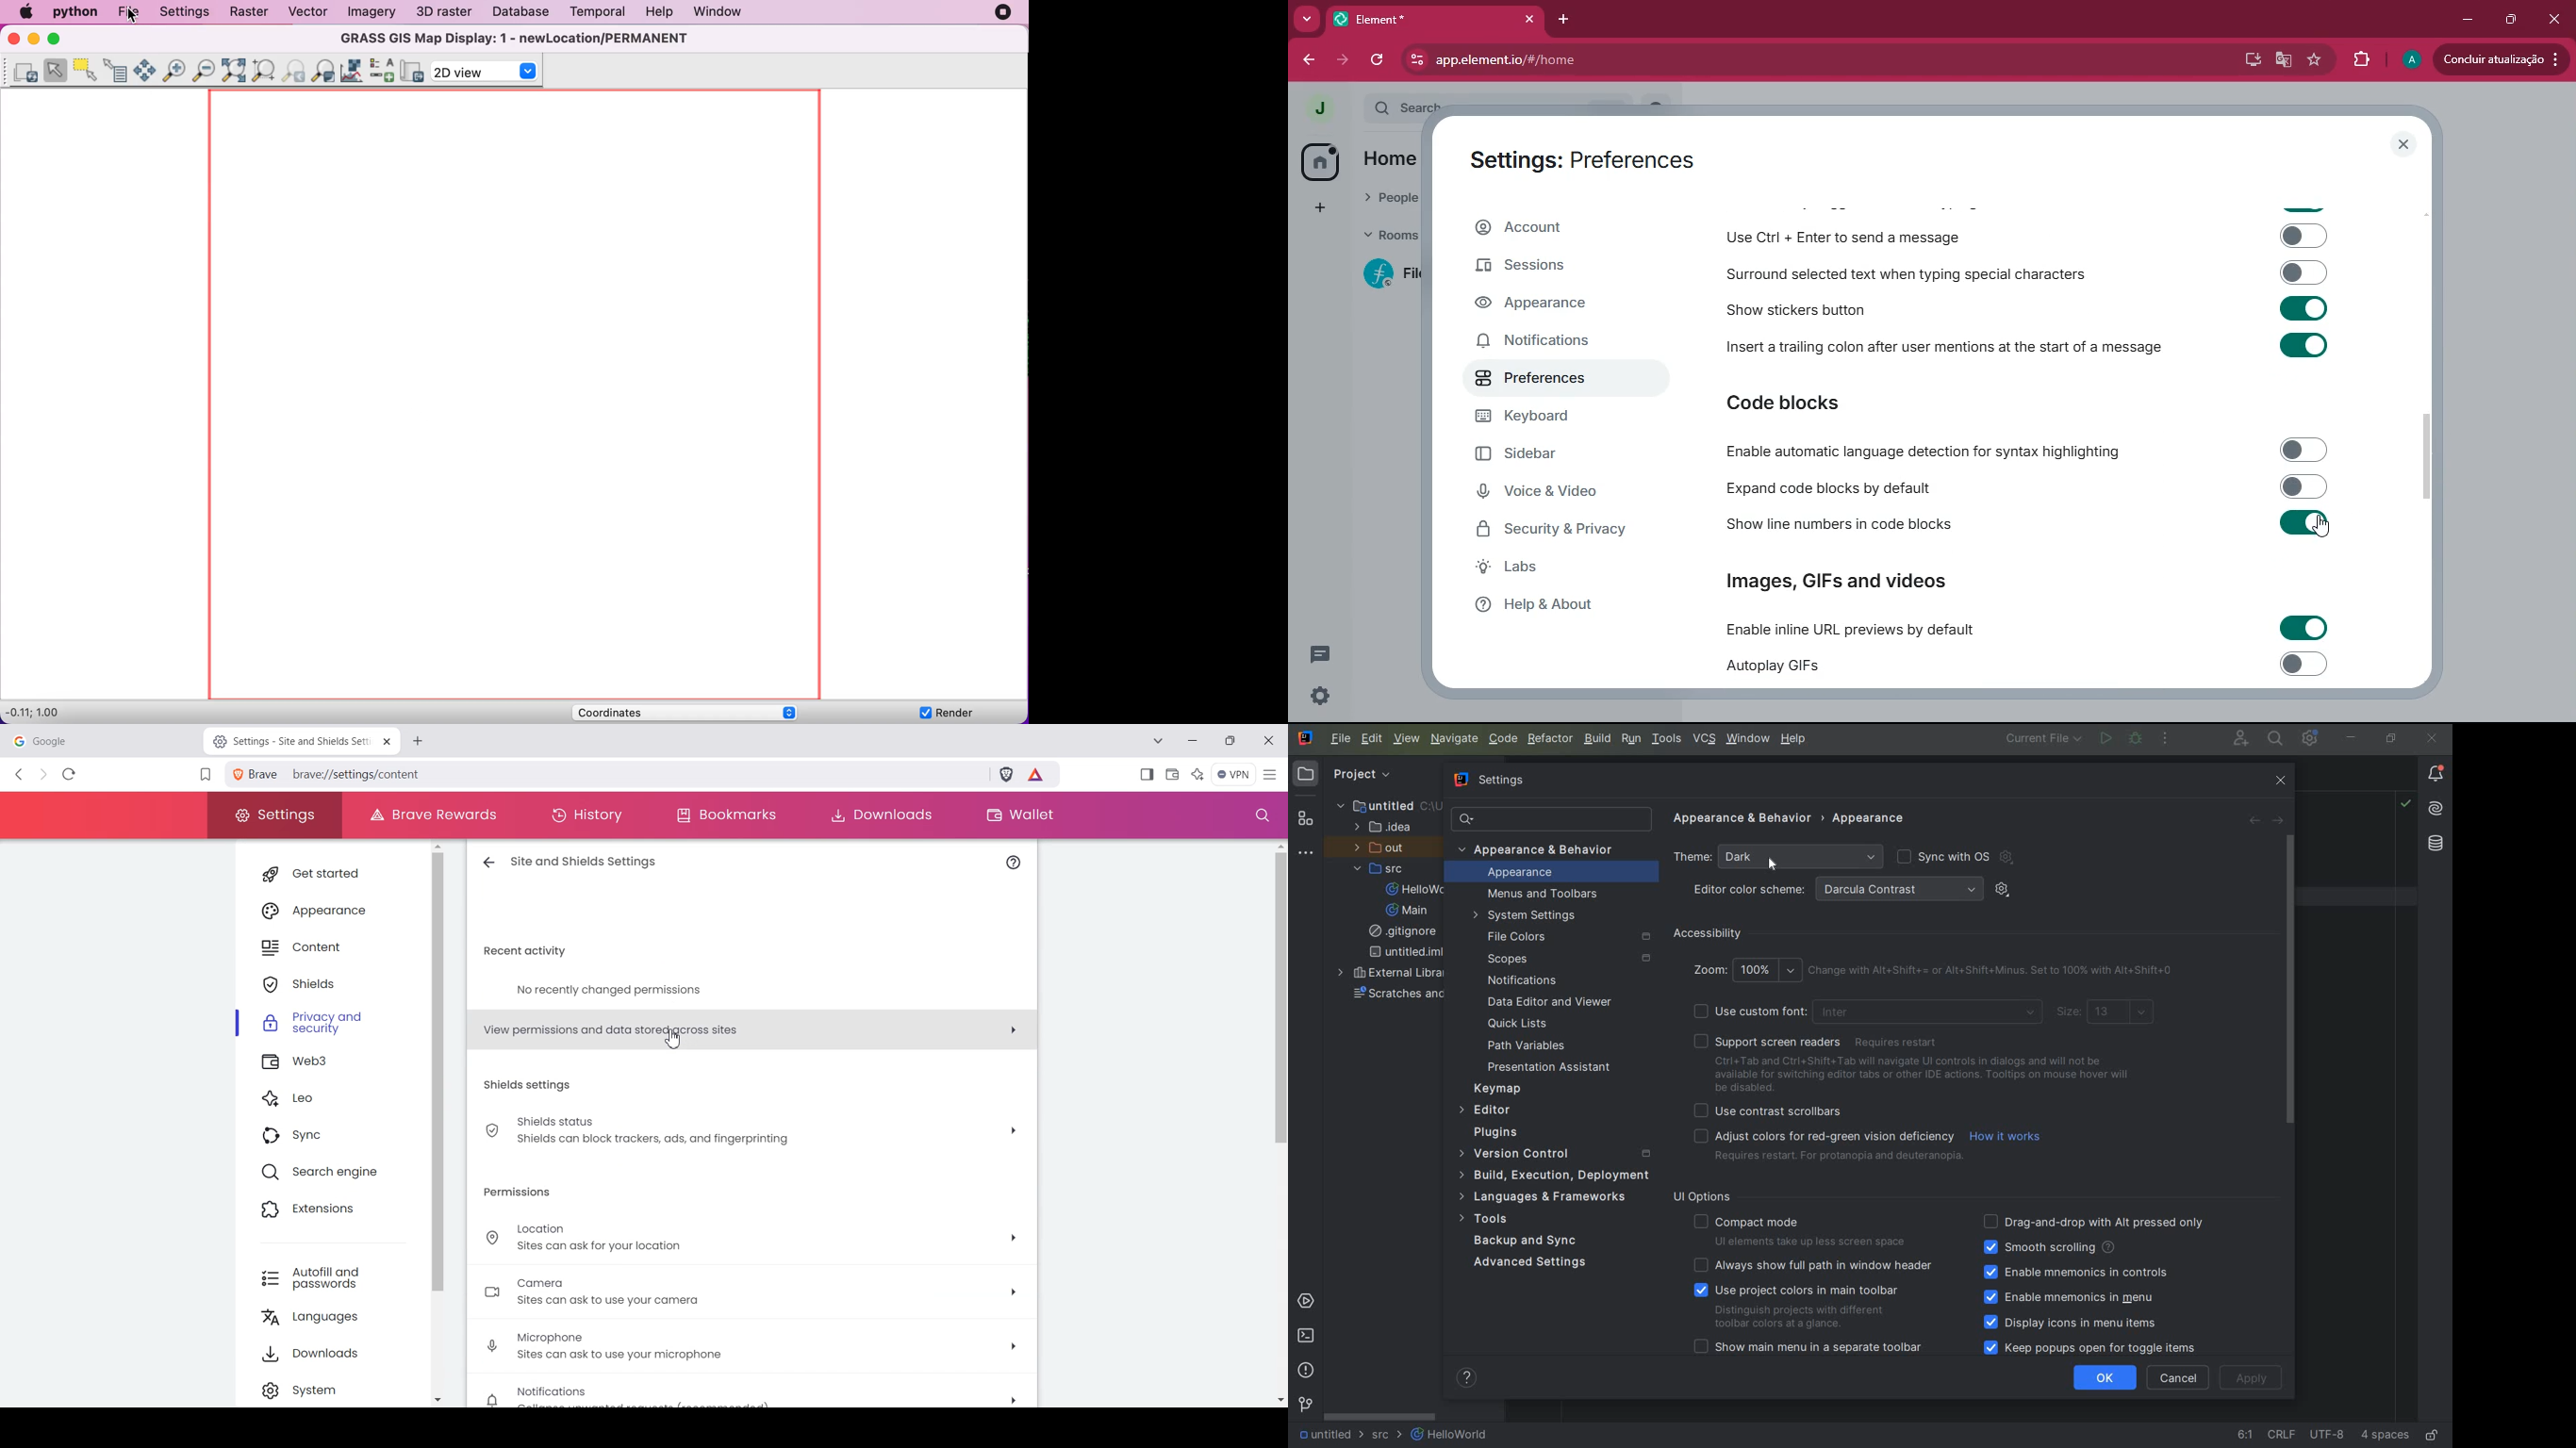  I want to click on WINDOW, so click(1747, 740).